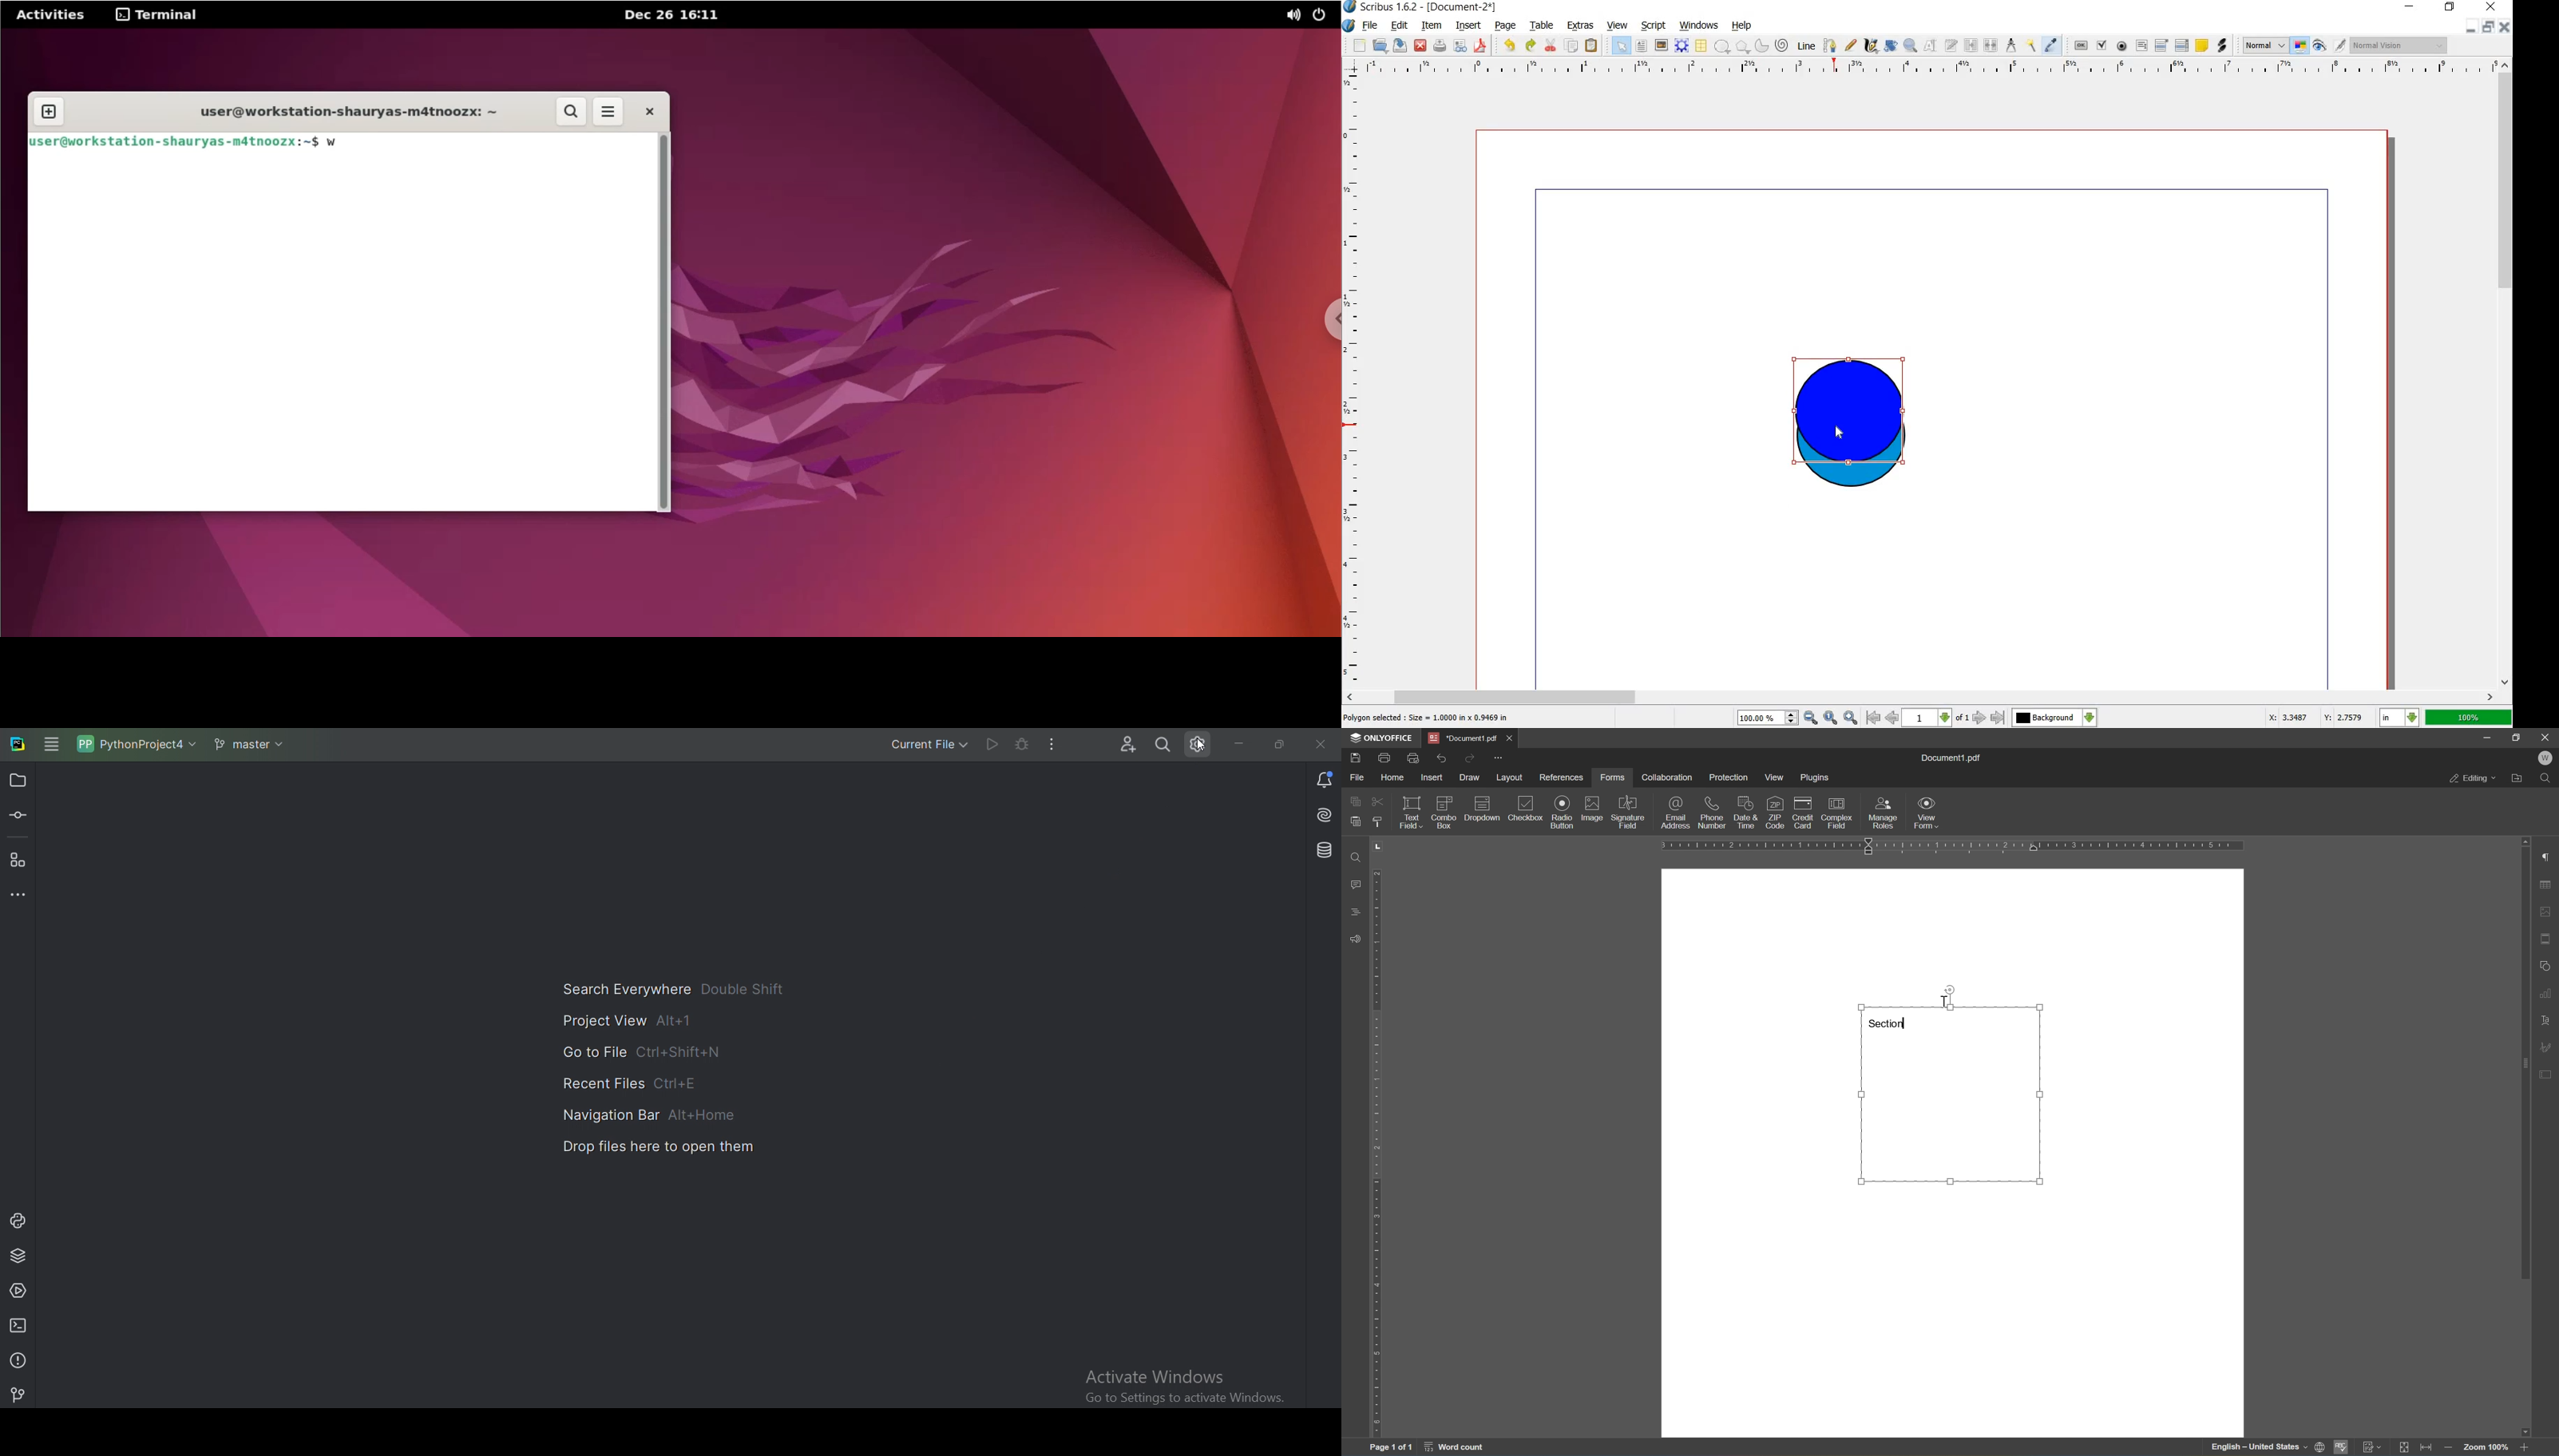  What do you see at coordinates (1711, 813) in the screenshot?
I see `phone number` at bounding box center [1711, 813].